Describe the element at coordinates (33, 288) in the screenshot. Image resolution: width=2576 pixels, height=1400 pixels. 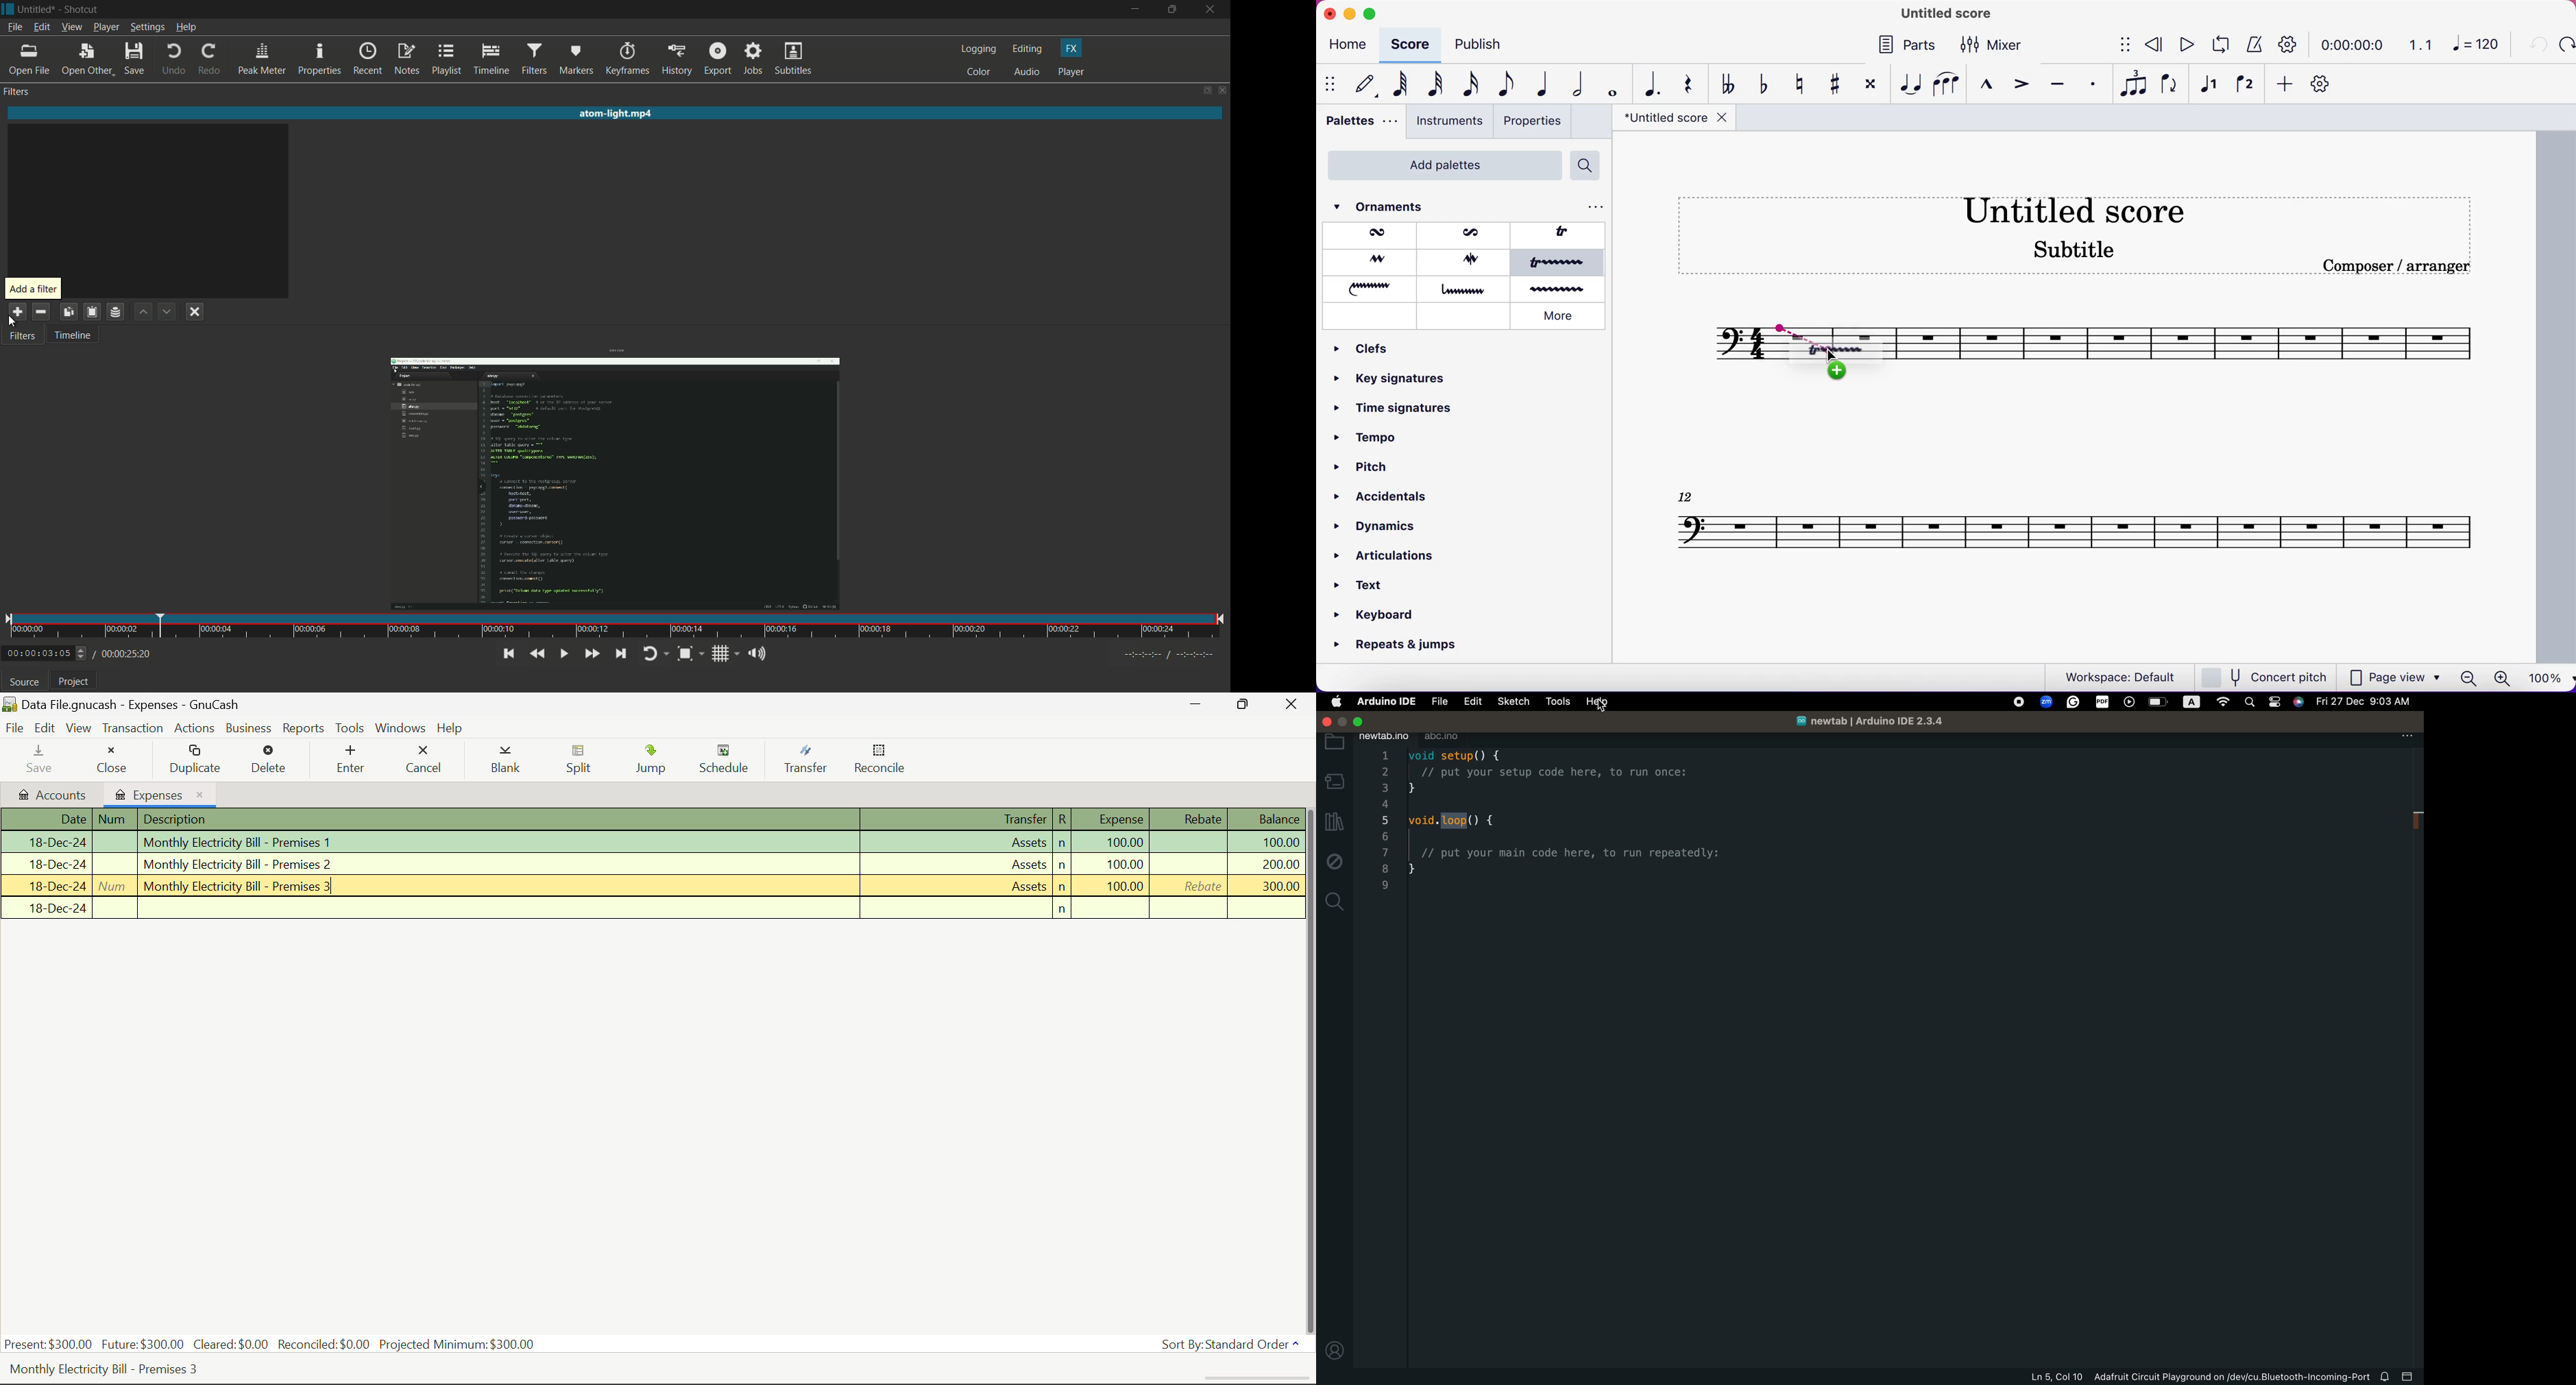
I see `add a filter` at that location.